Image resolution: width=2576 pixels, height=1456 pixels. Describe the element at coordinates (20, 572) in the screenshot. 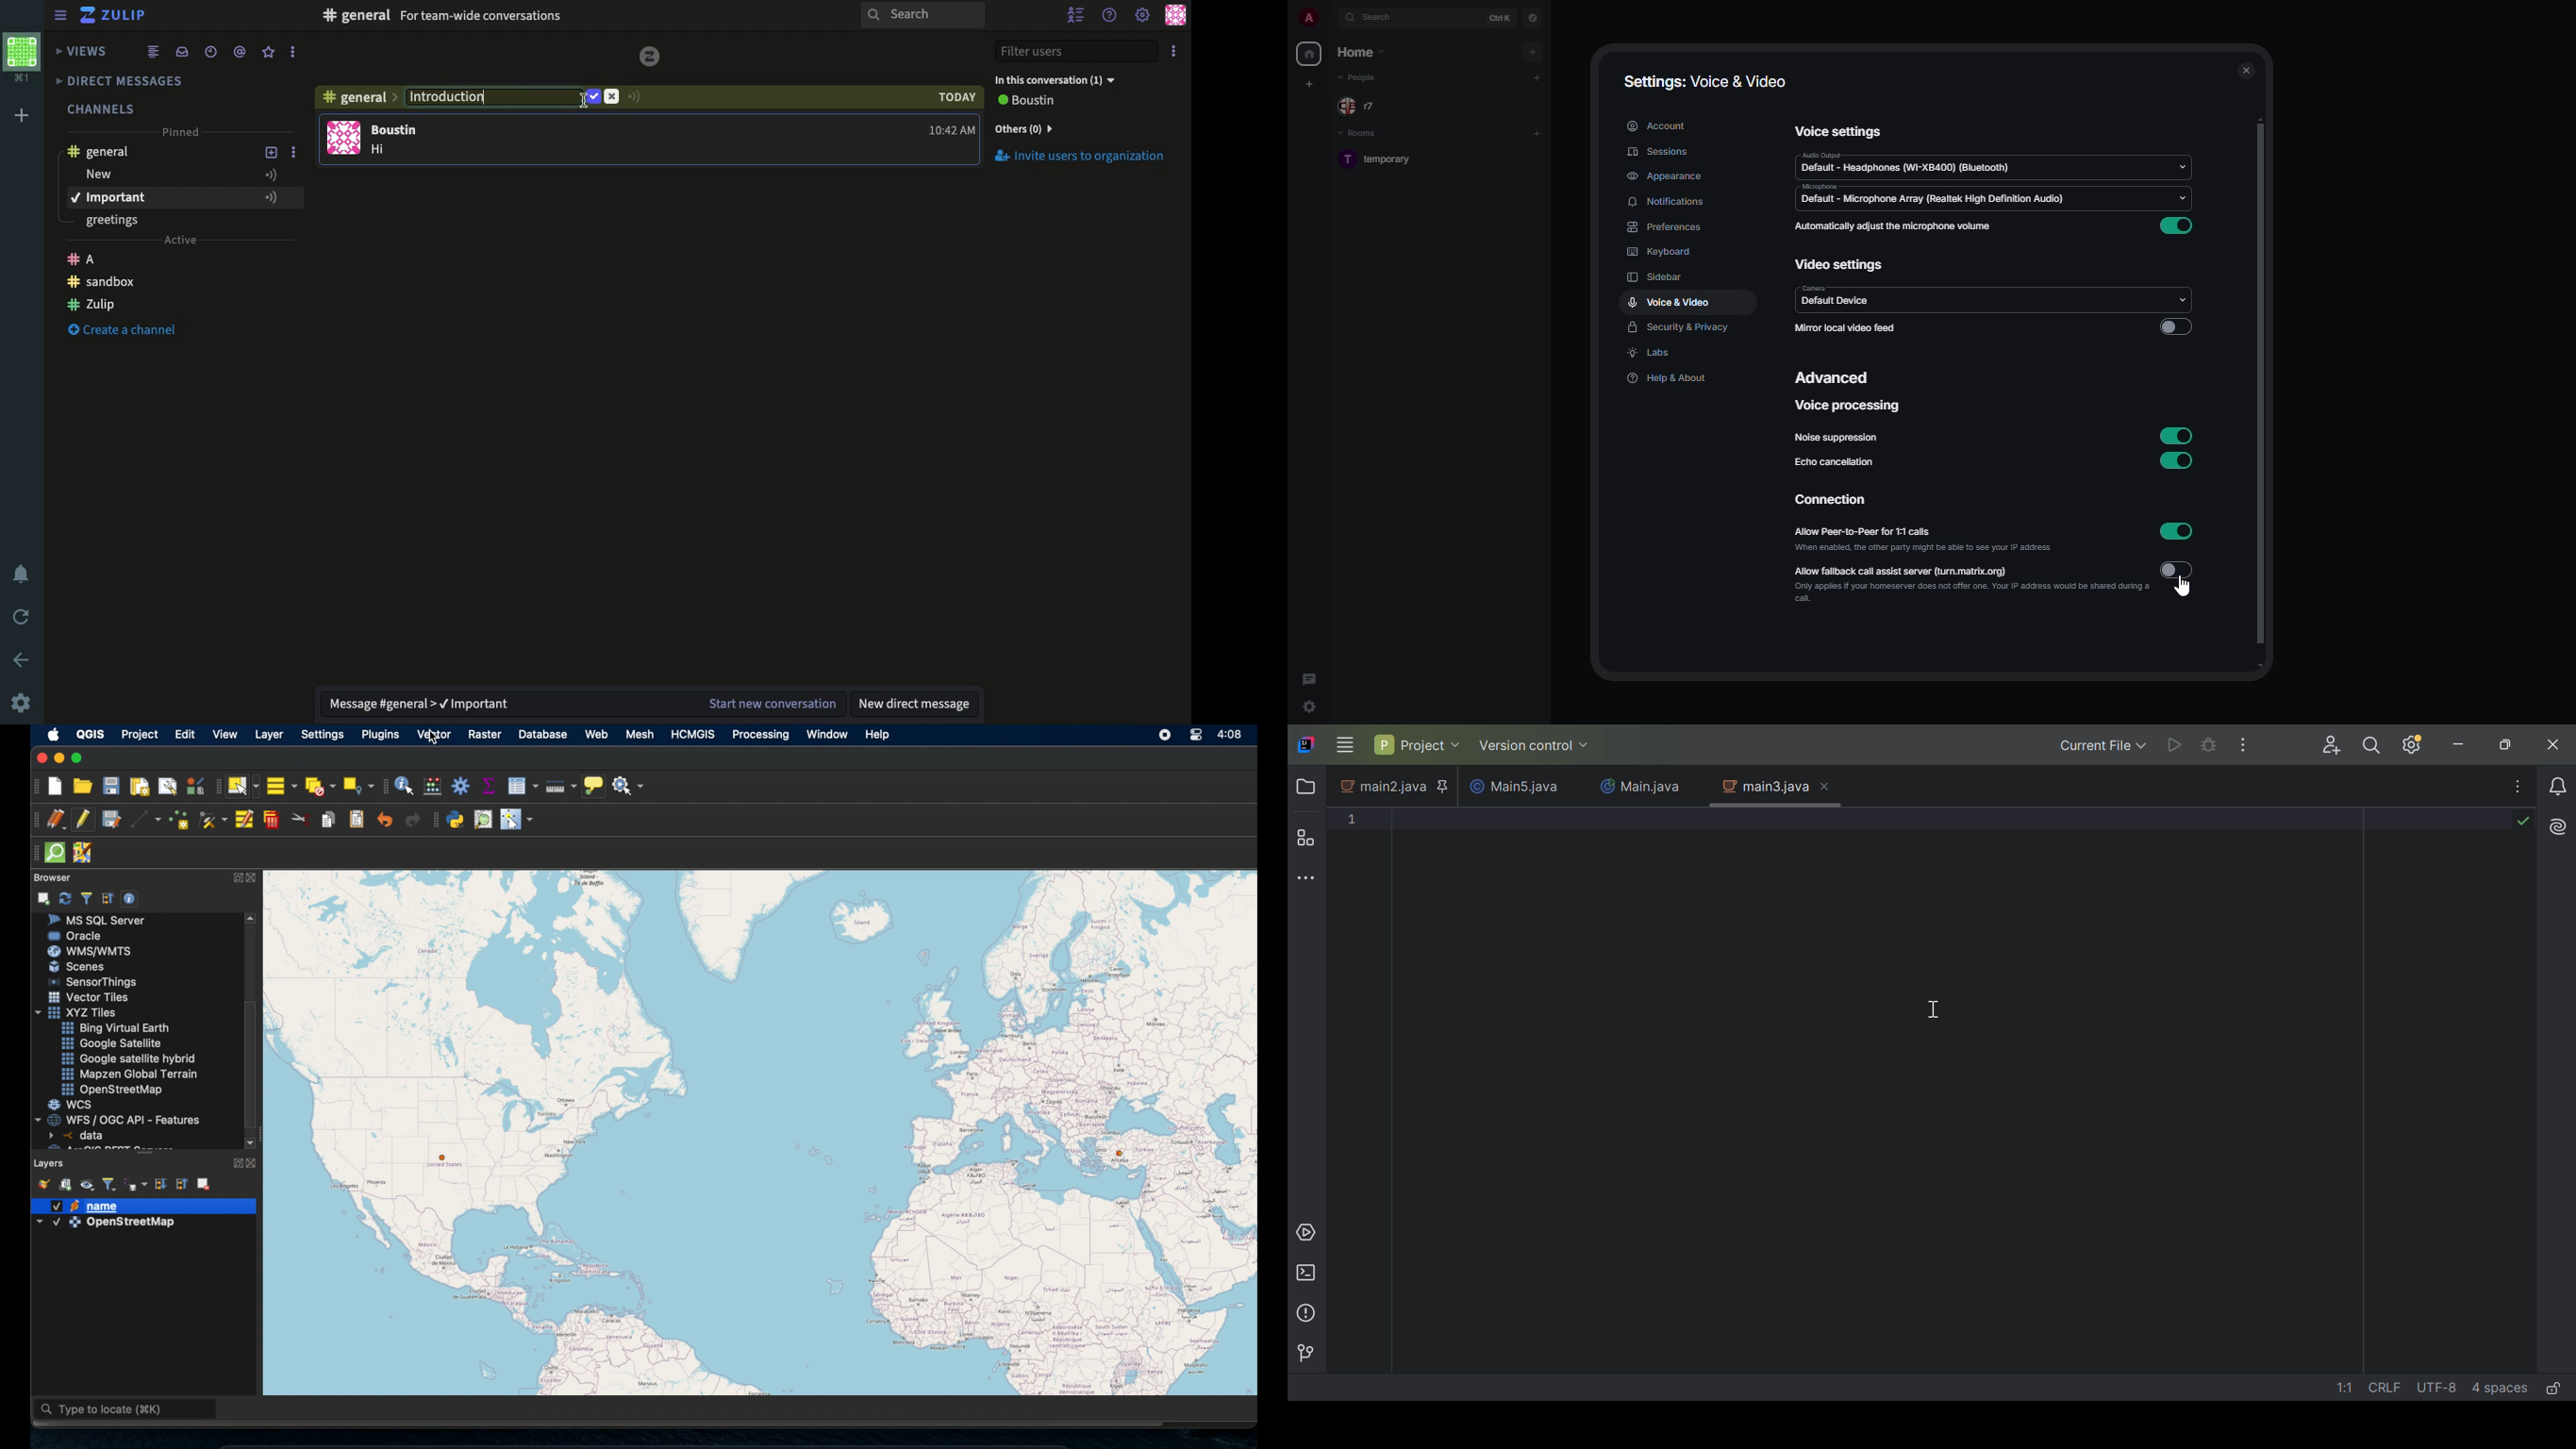

I see `Notification` at that location.